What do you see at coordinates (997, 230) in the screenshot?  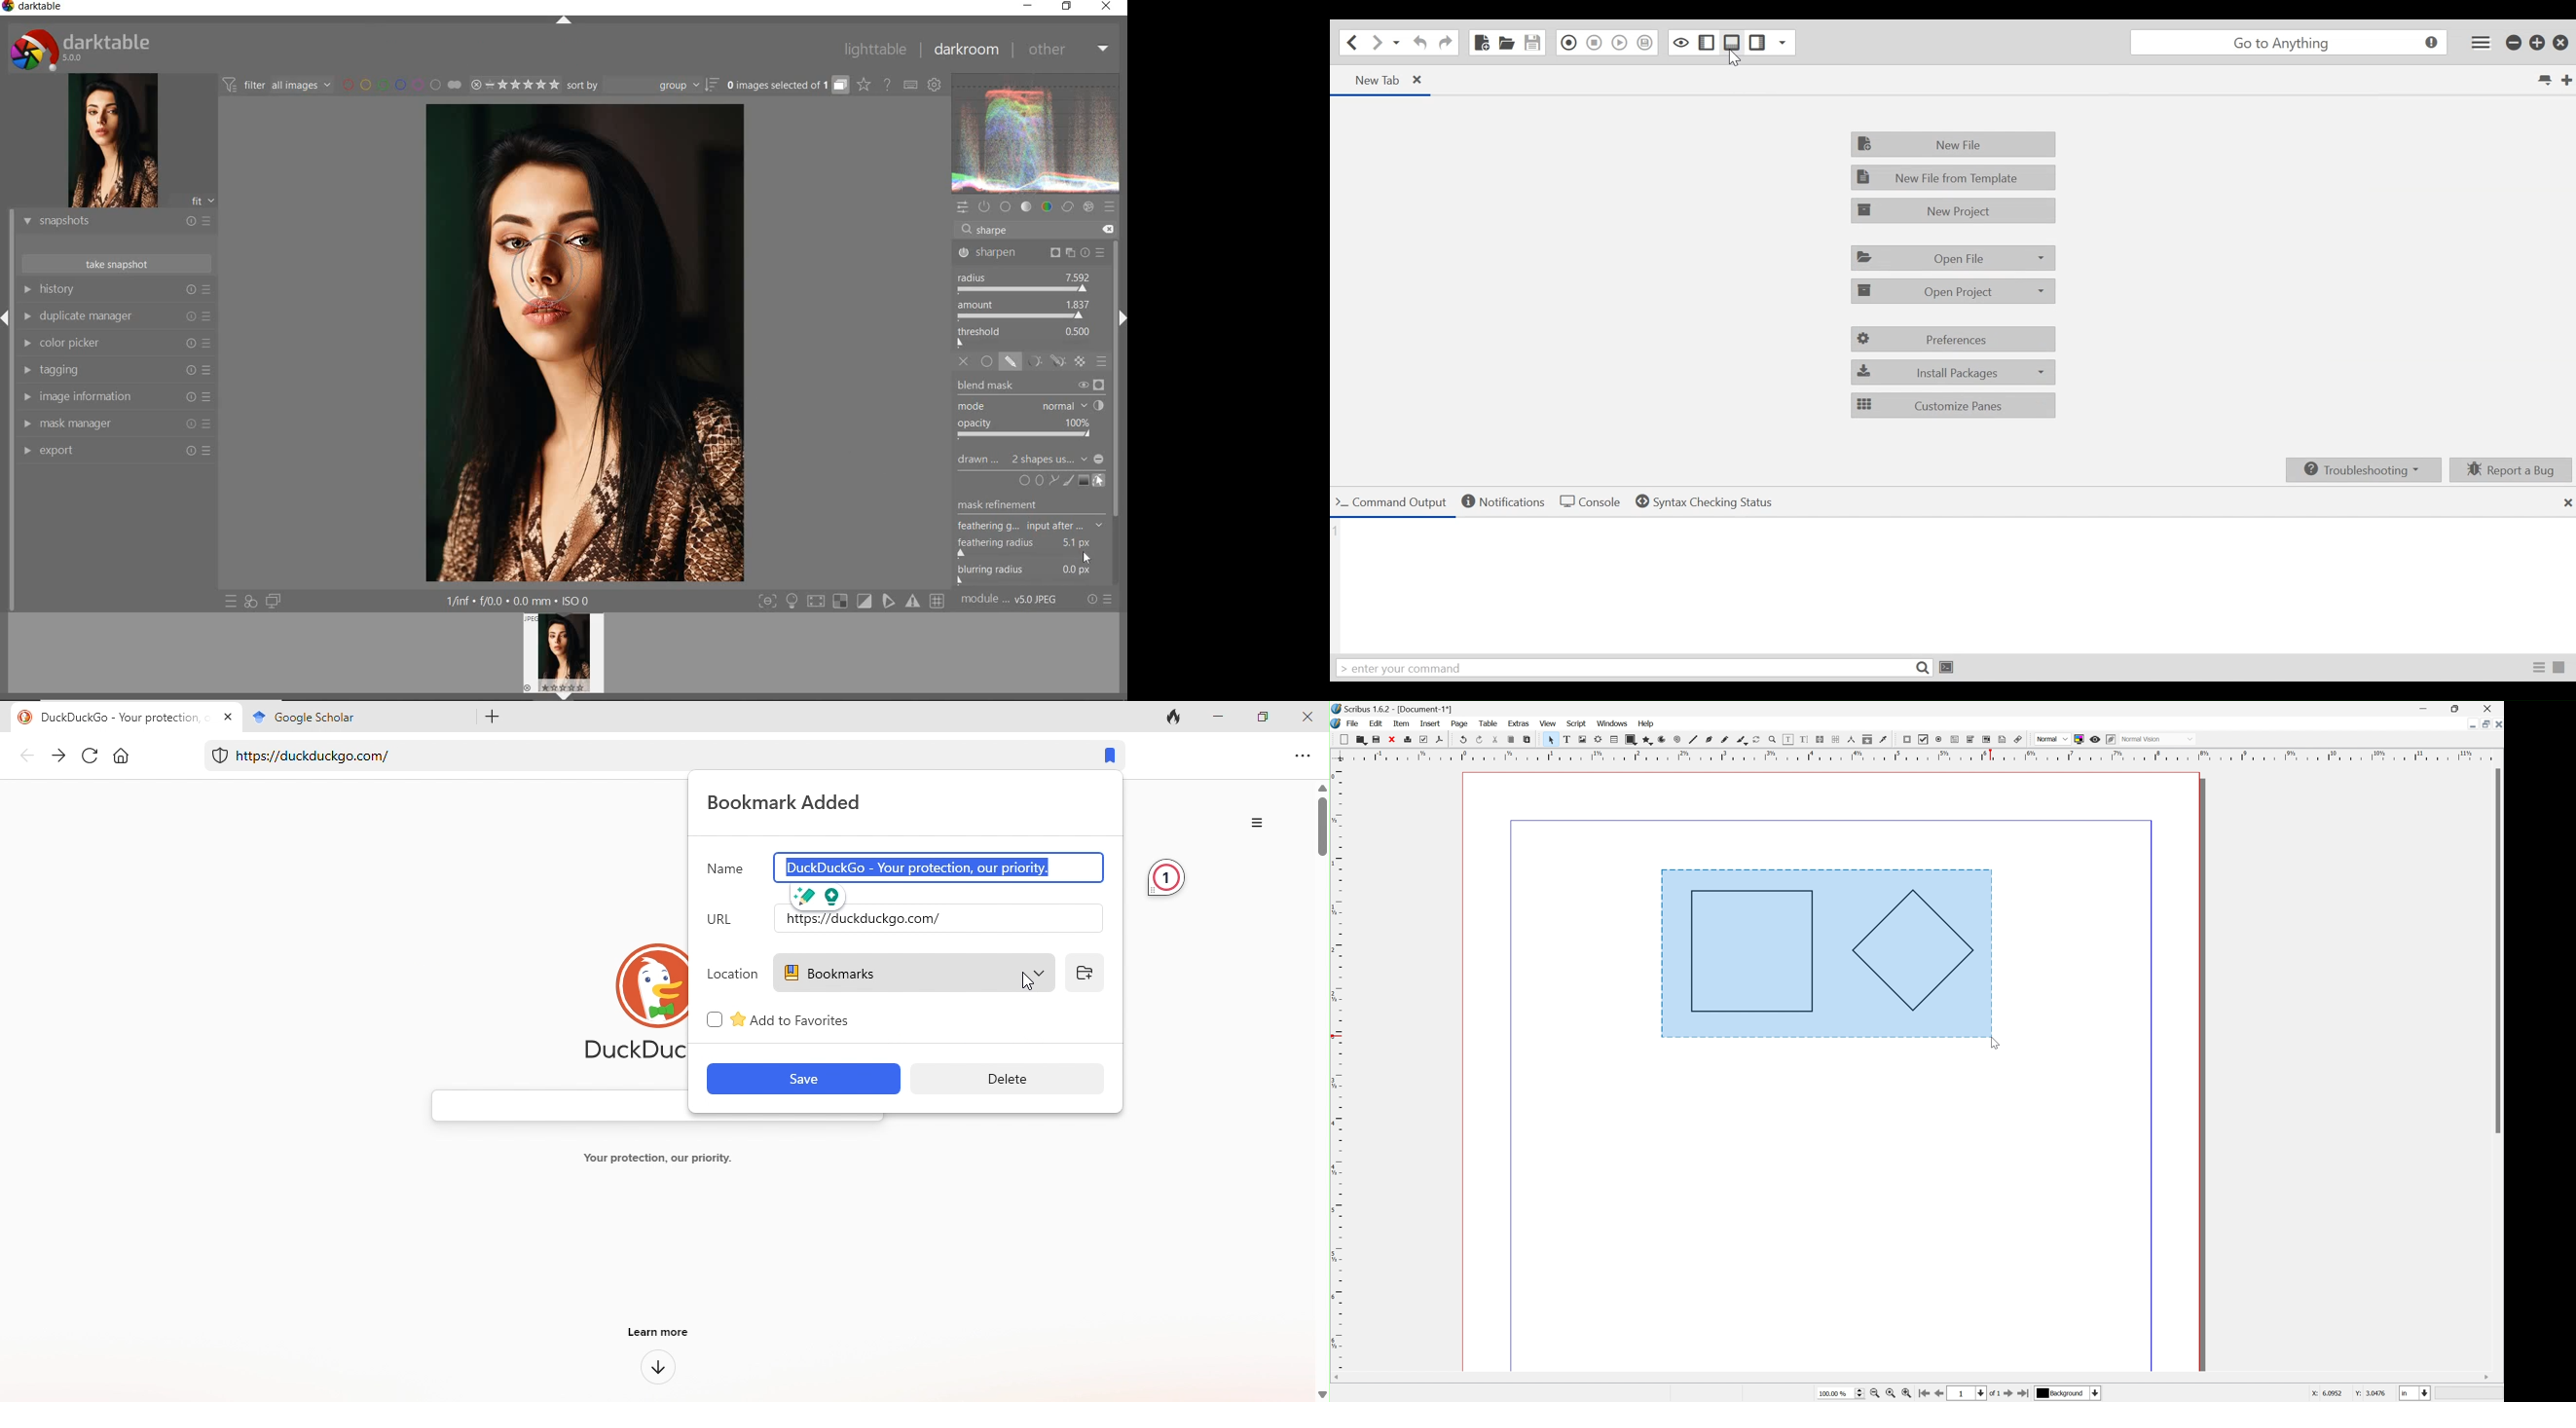 I see `INPUT VALUE` at bounding box center [997, 230].